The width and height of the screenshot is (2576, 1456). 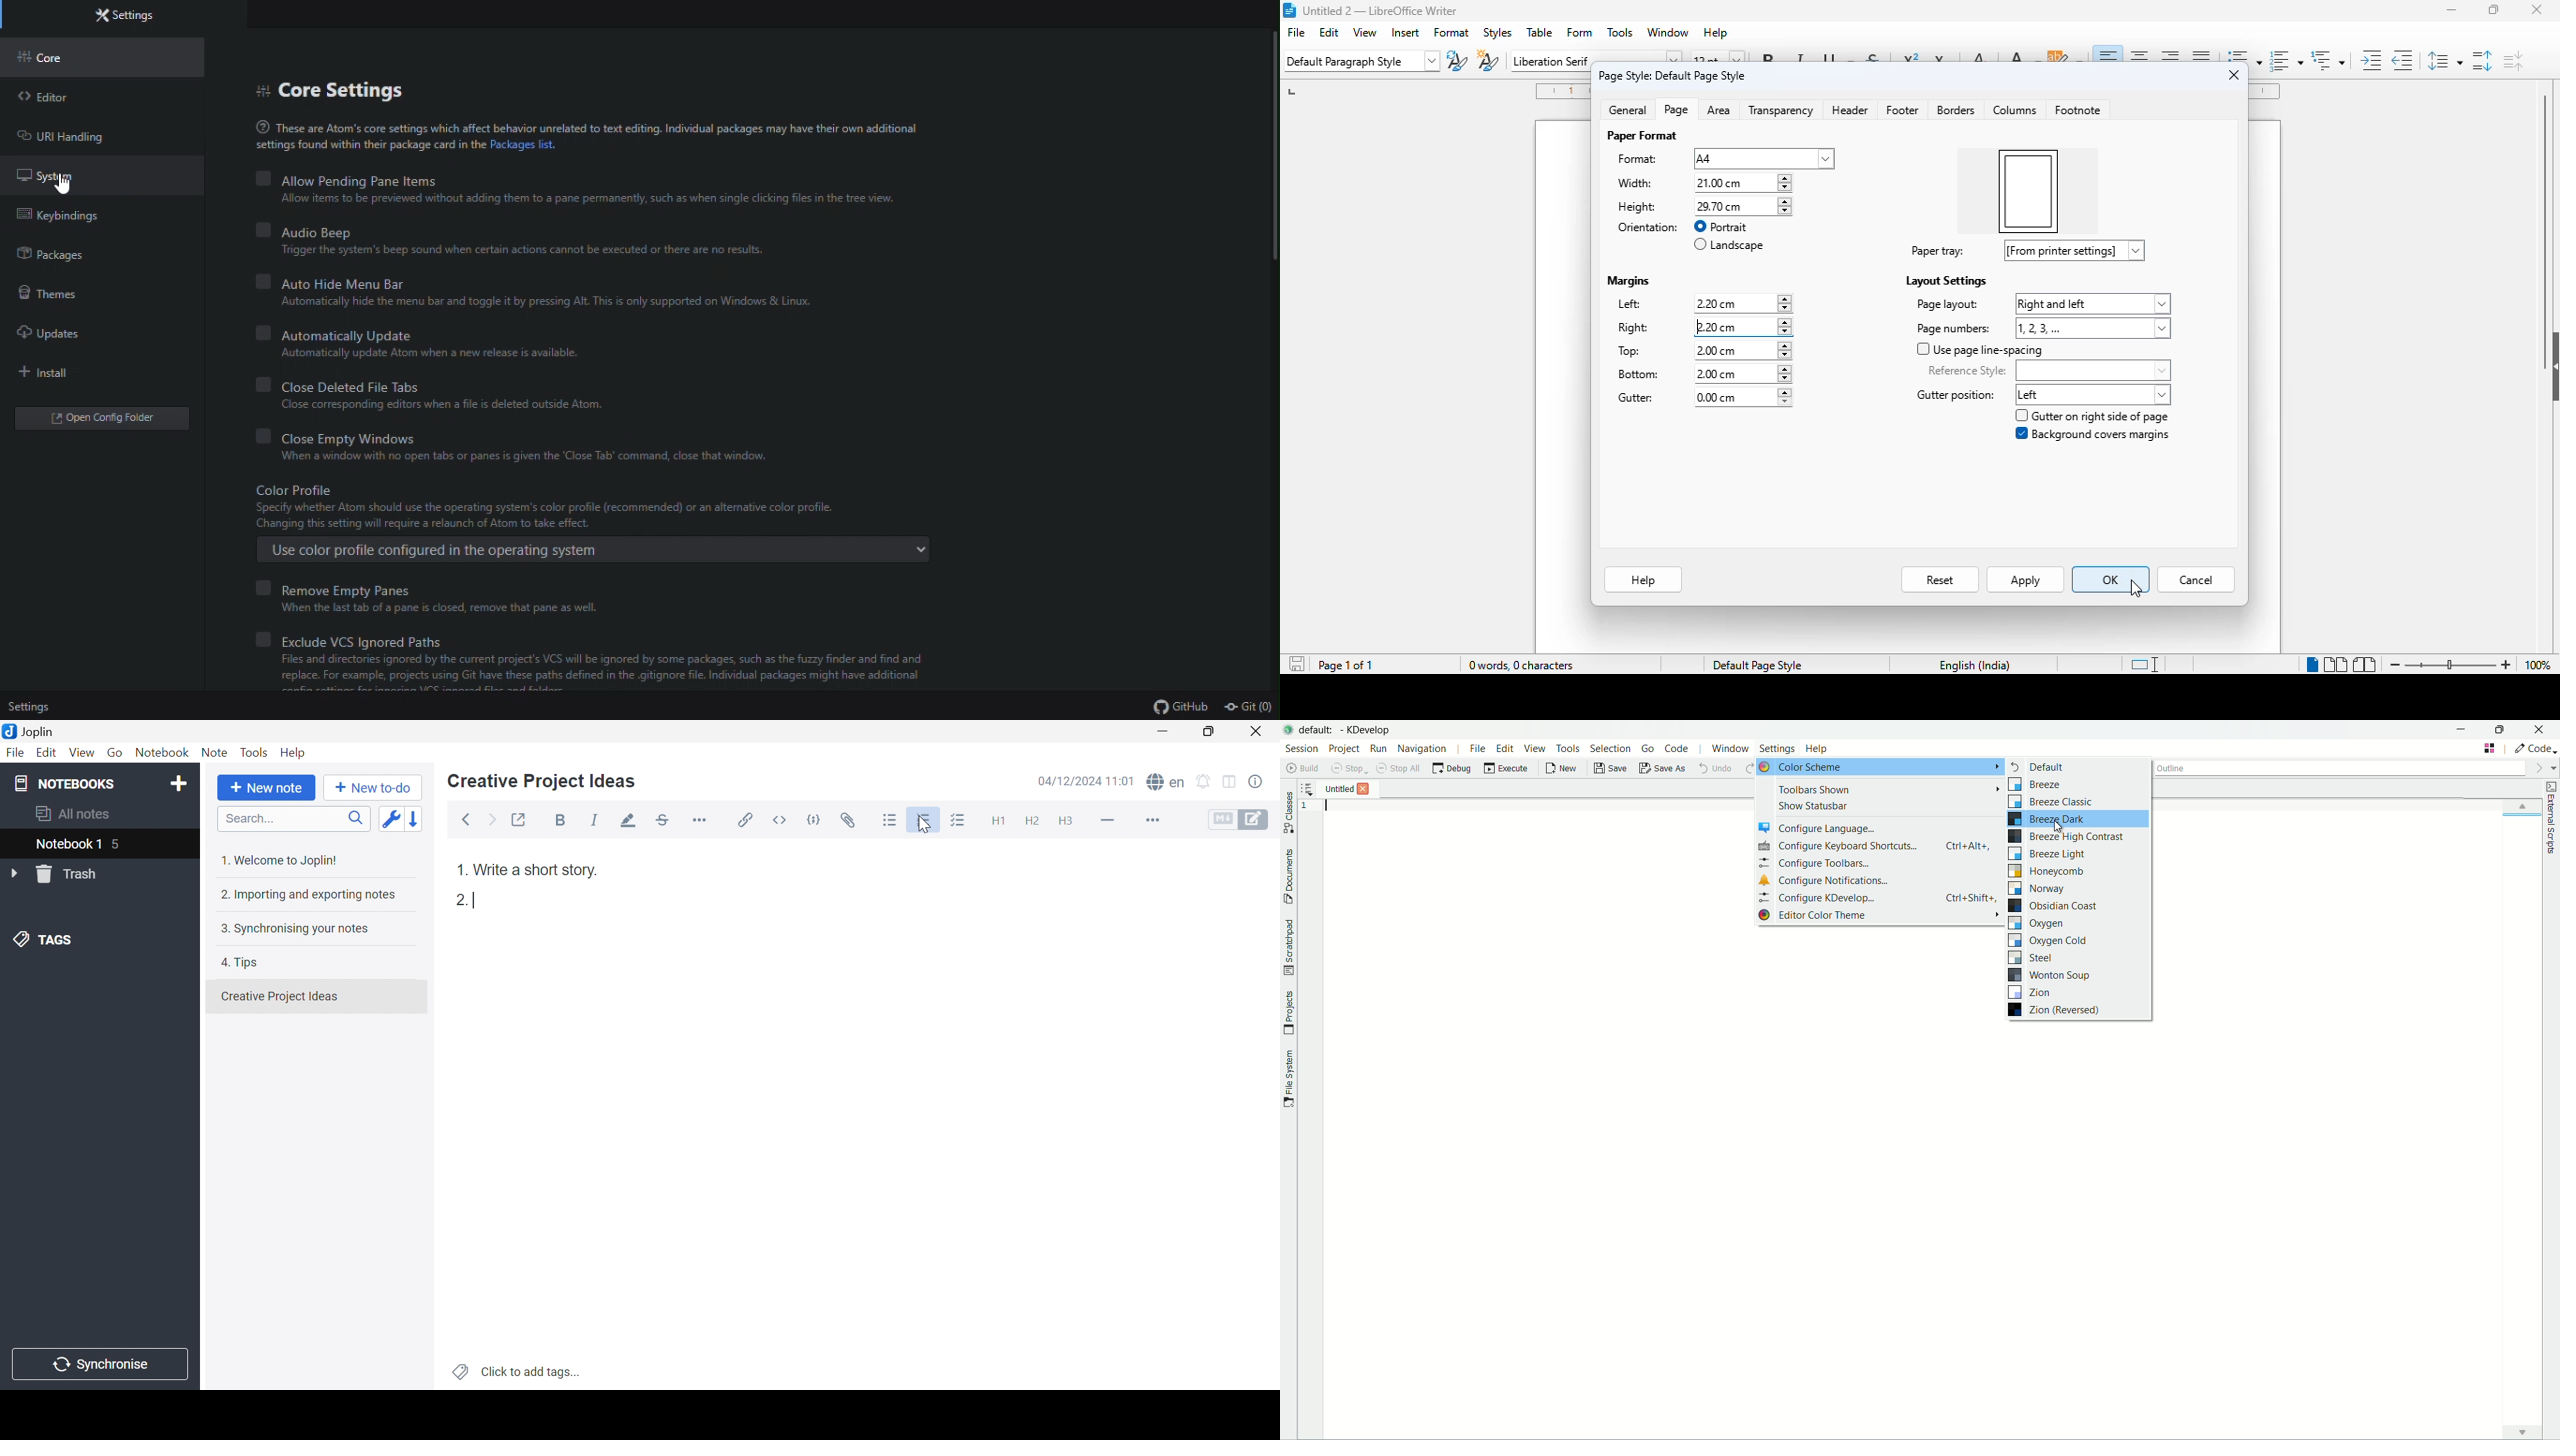 I want to click on Insert / edit link, so click(x=746, y=819).